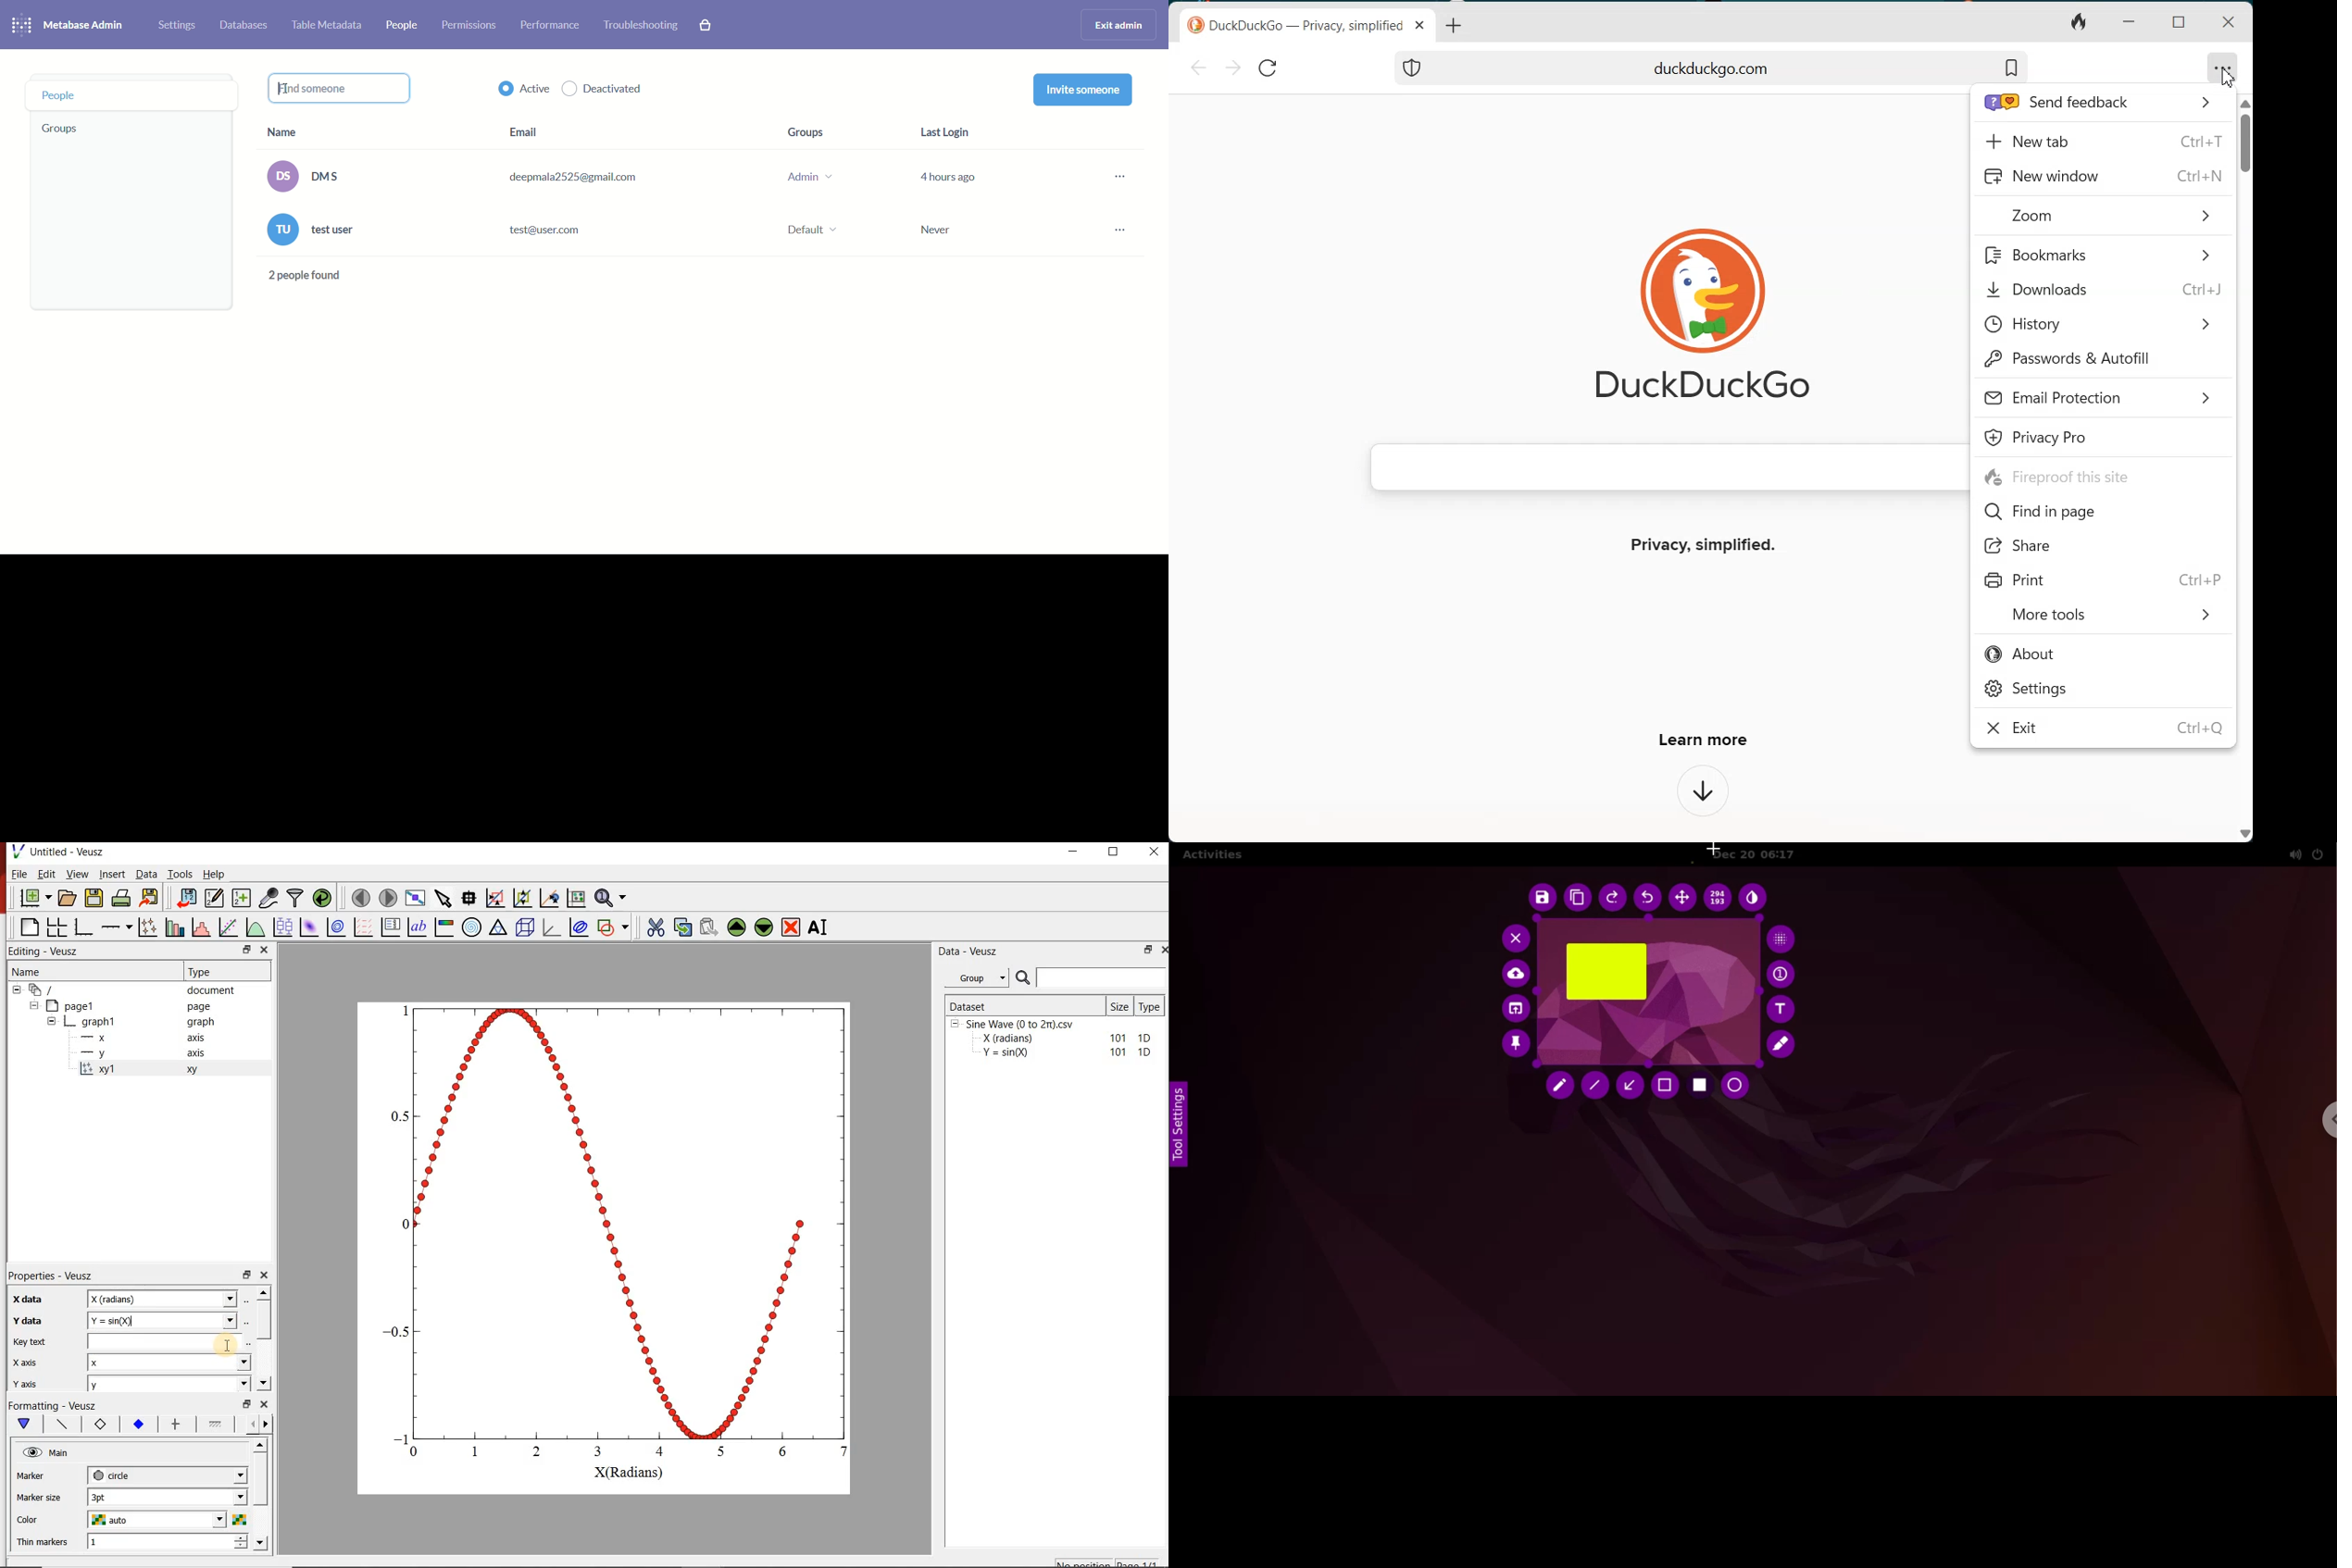  What do you see at coordinates (70, 1030) in the screenshot?
I see `Page 1 Graph 1` at bounding box center [70, 1030].